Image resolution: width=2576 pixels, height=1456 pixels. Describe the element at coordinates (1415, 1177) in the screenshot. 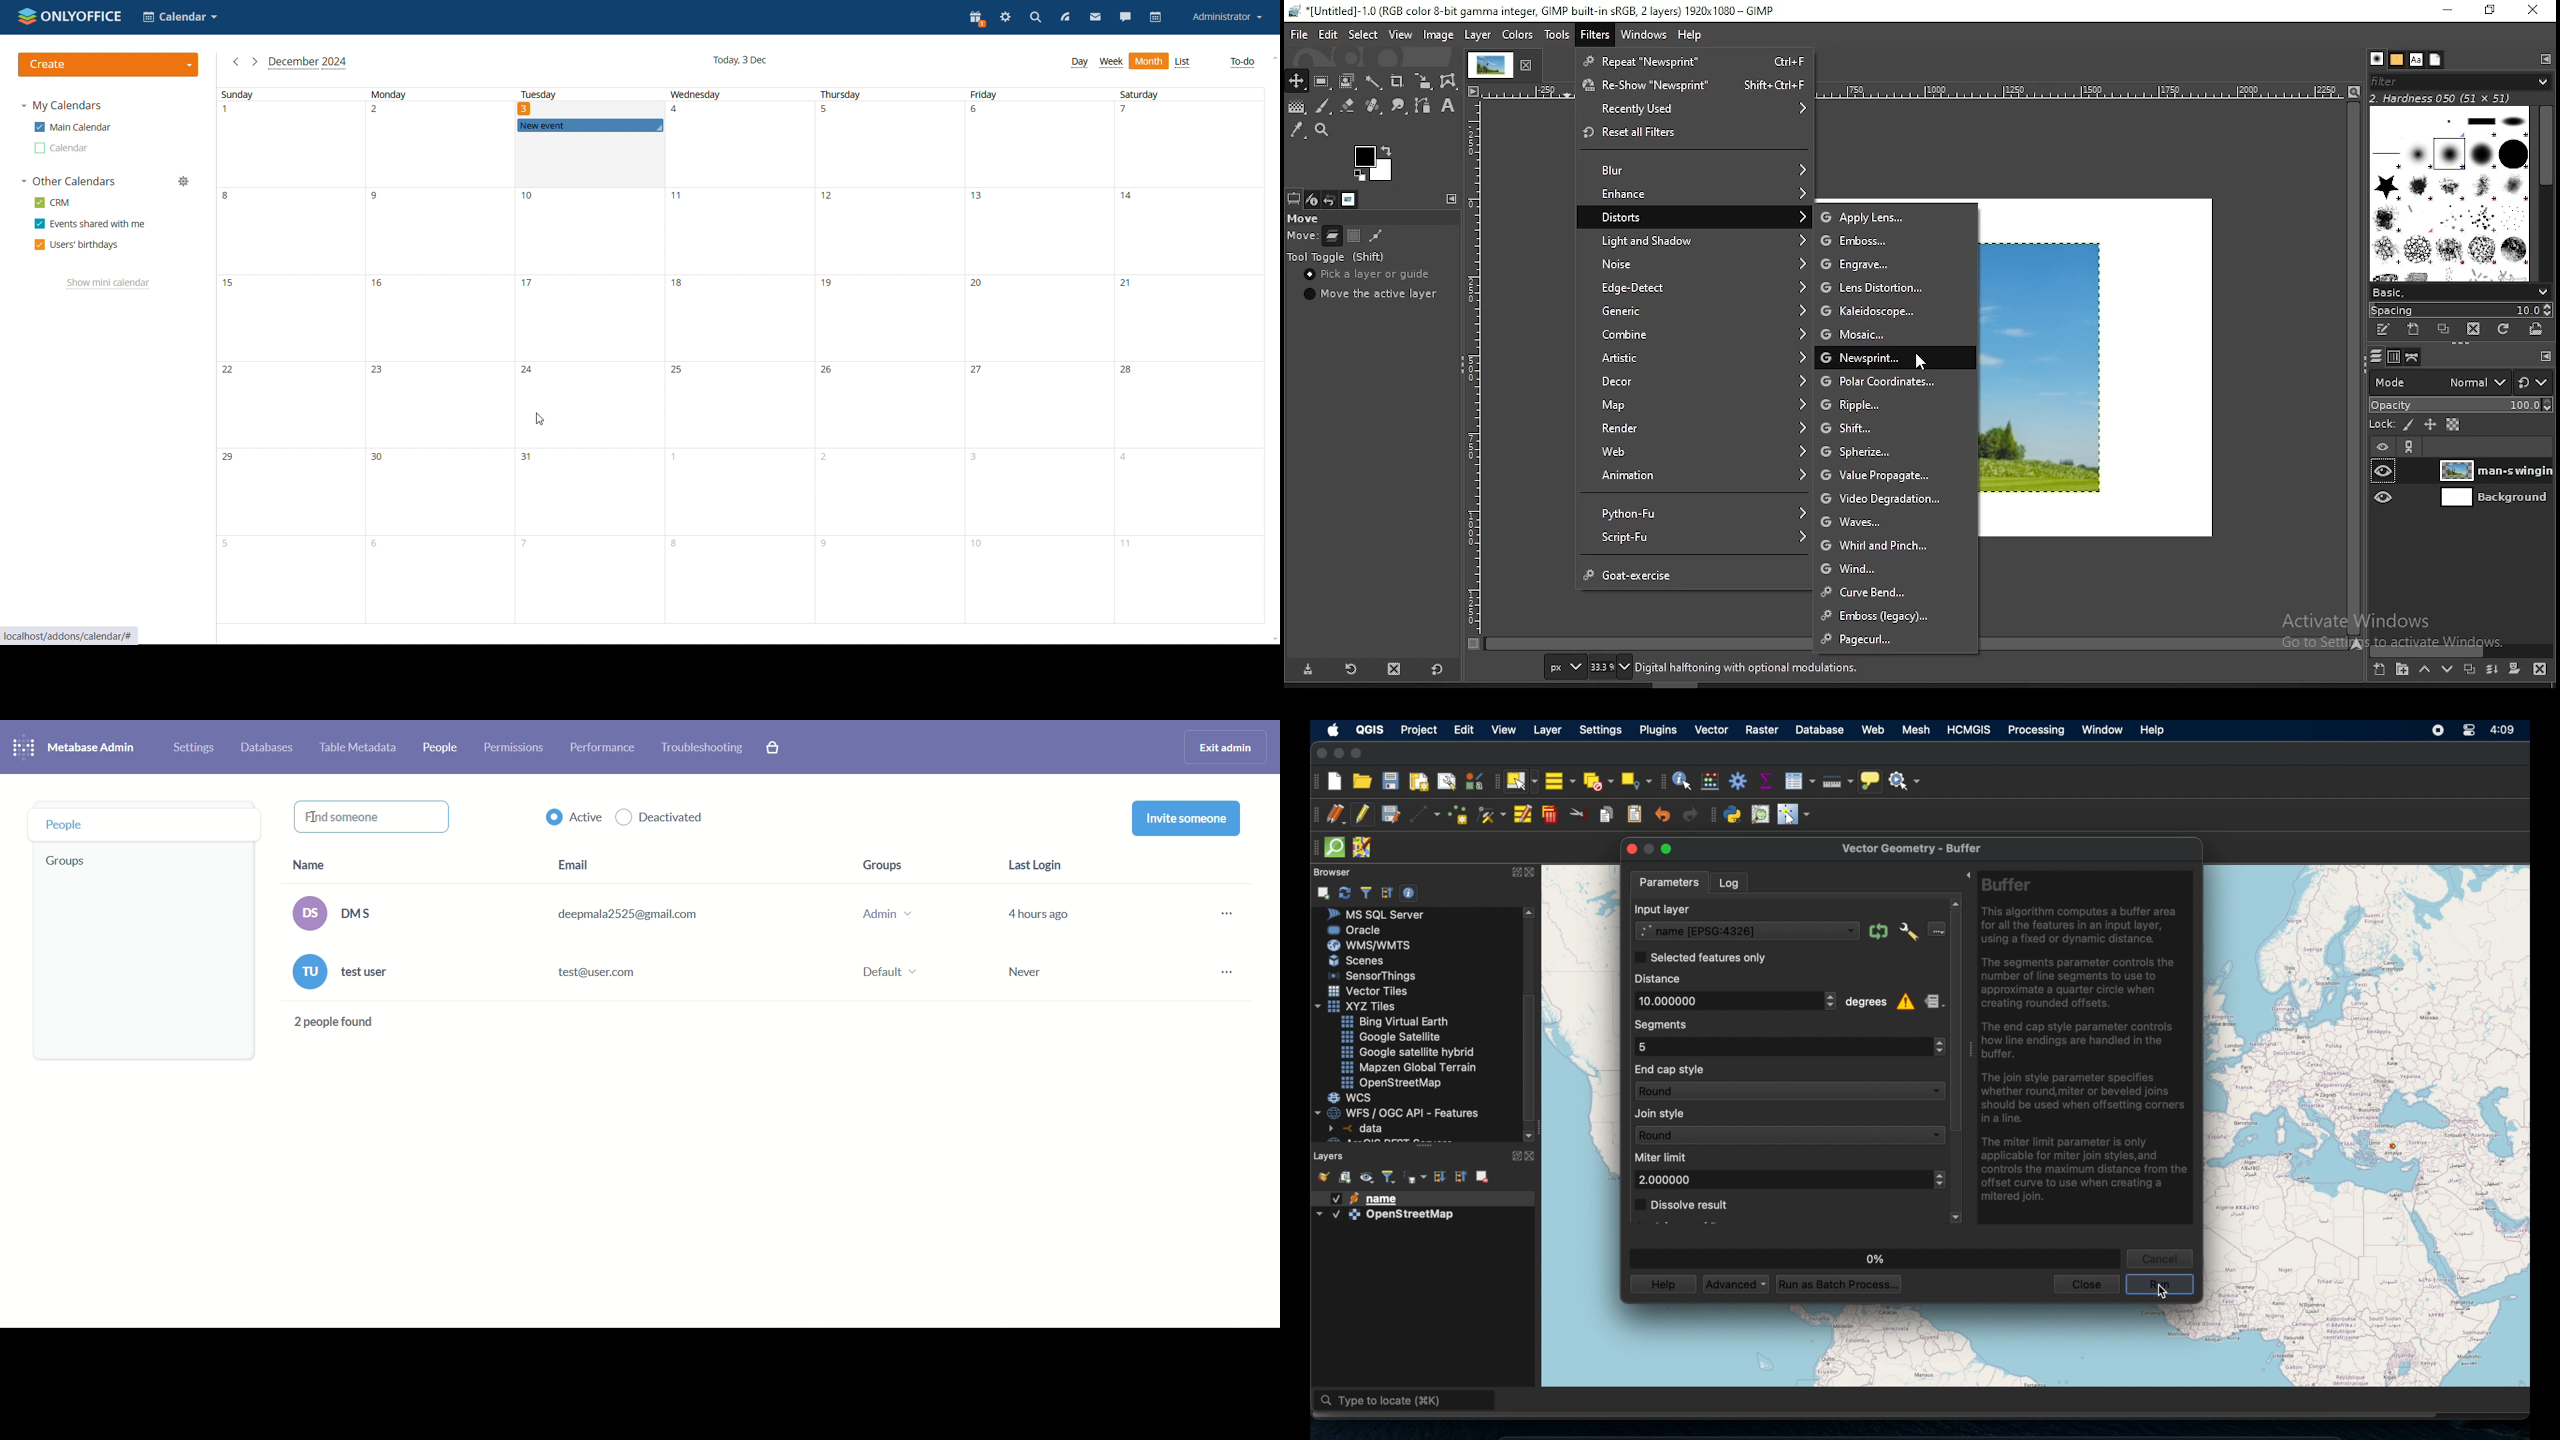

I see `filter legend by expression` at that location.